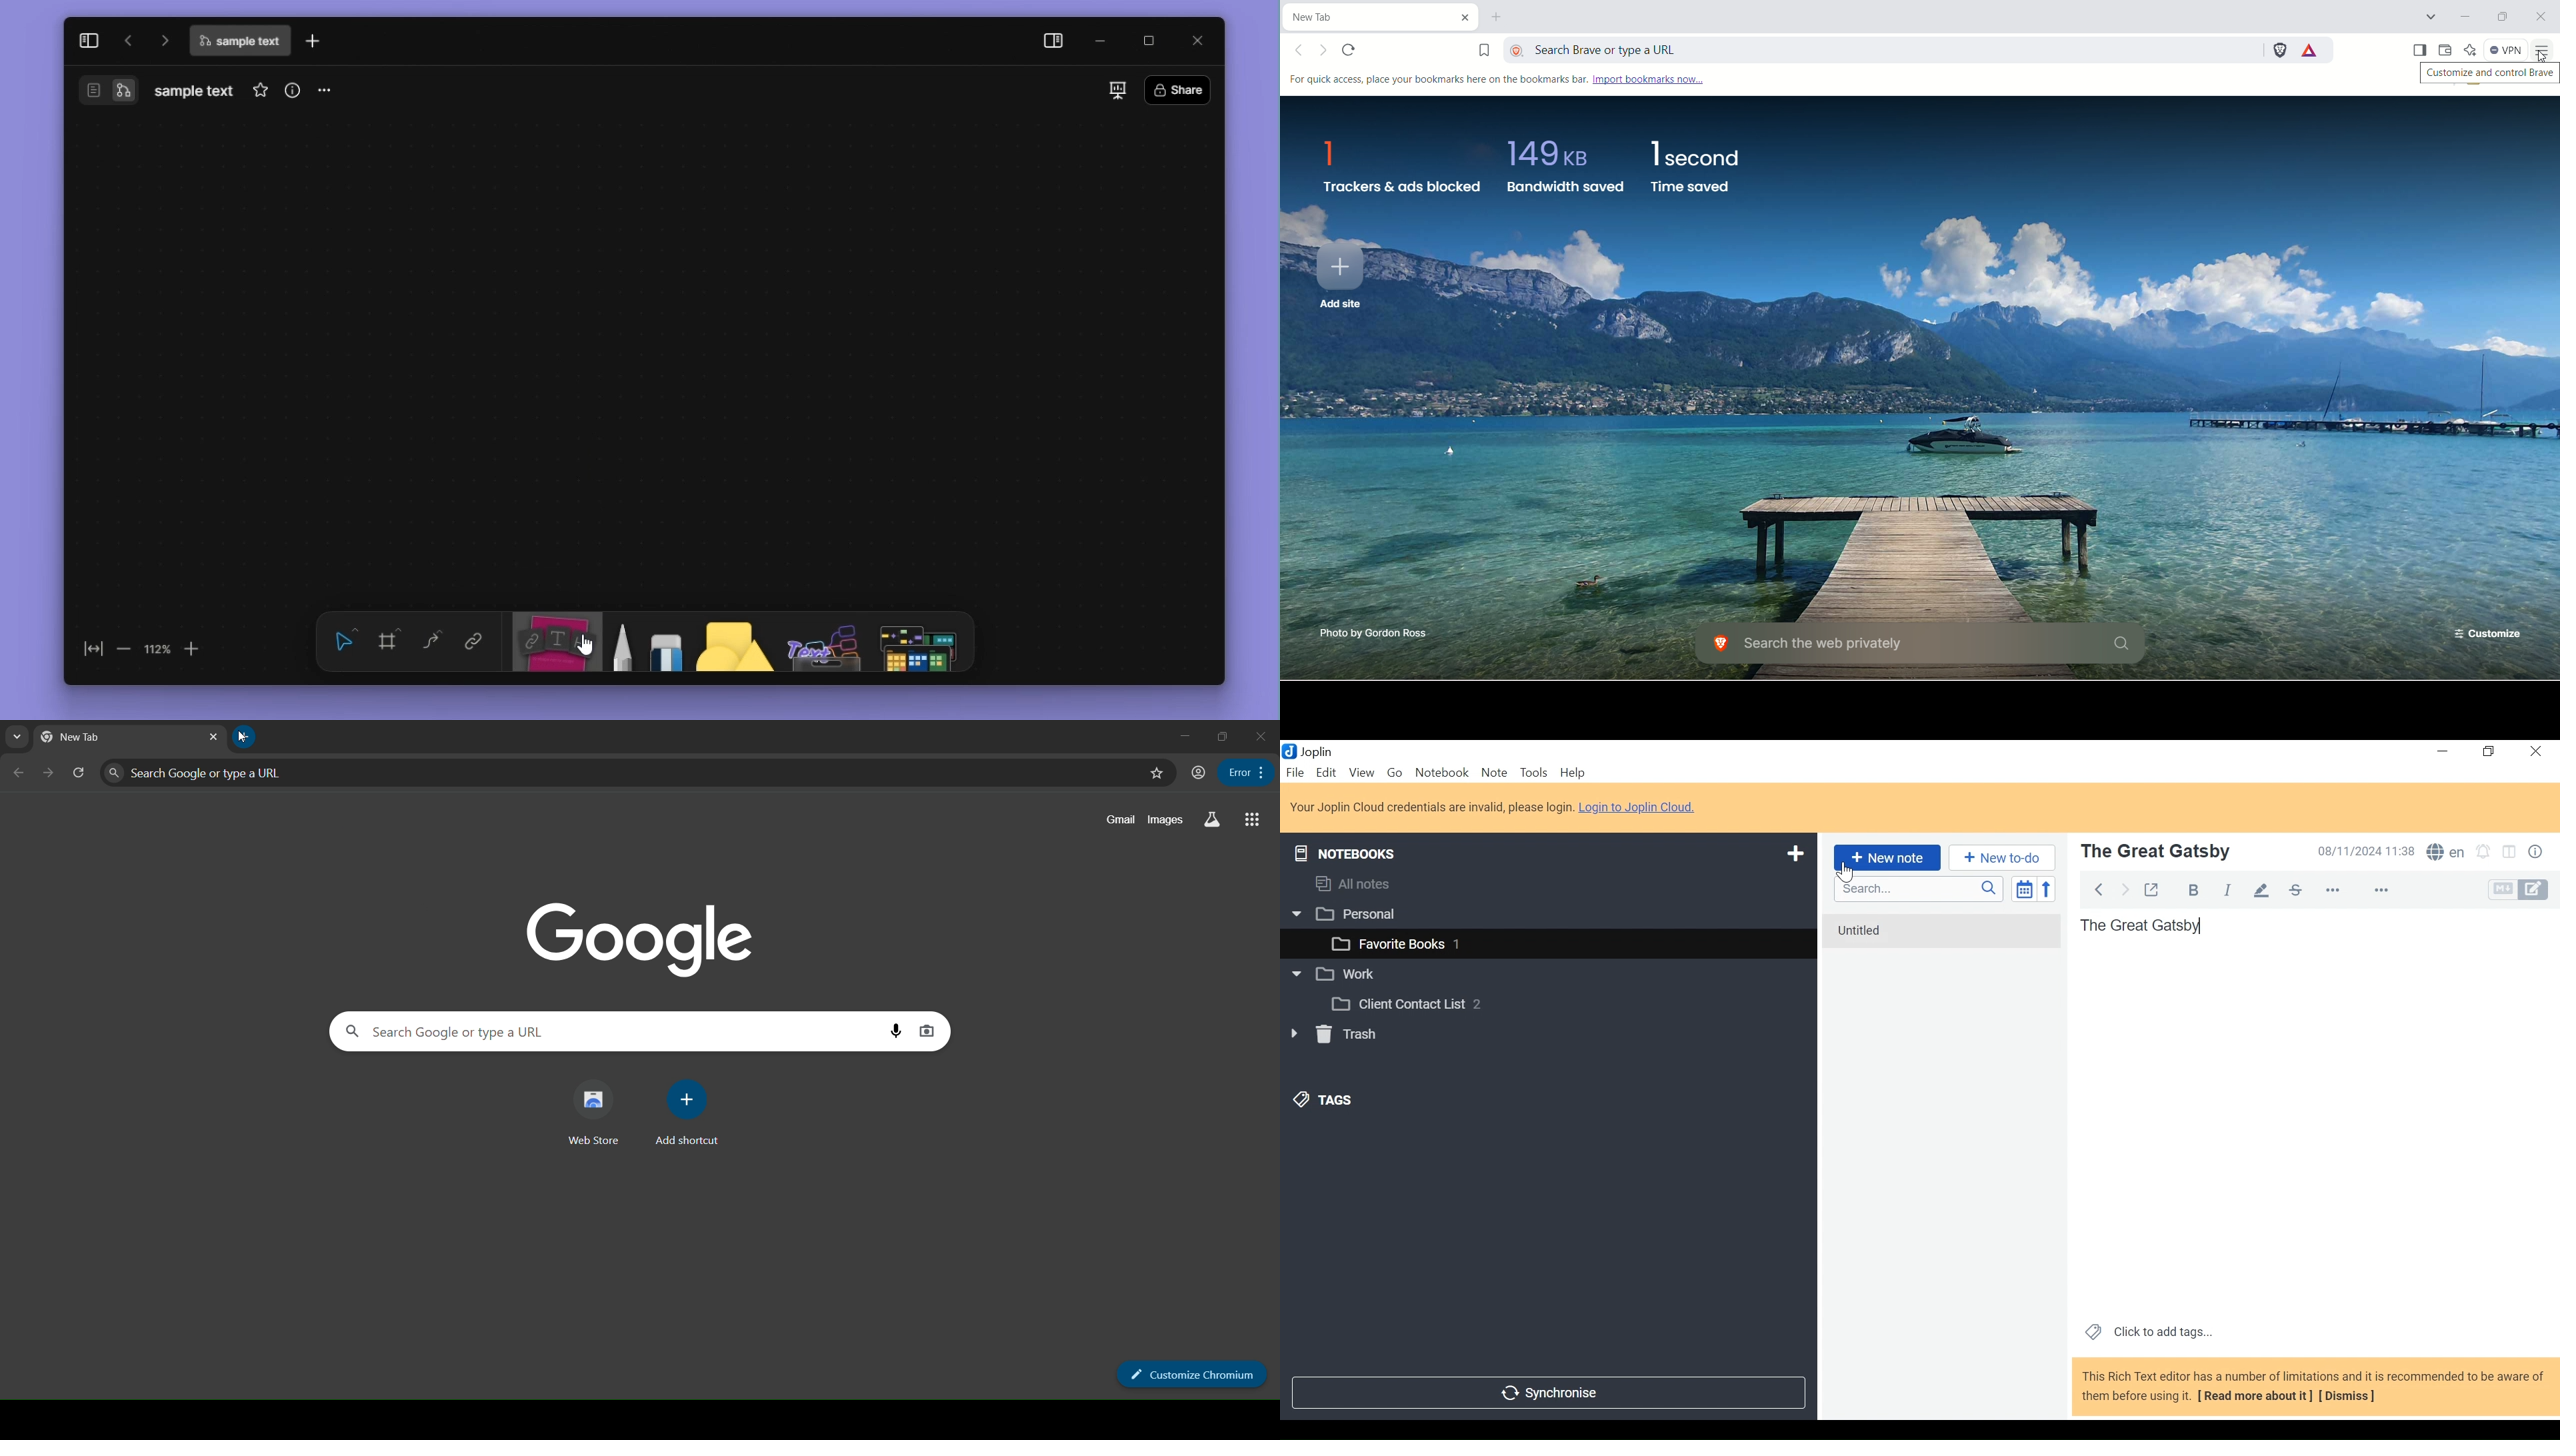 This screenshot has width=2576, height=1456. I want to click on search bar, so click(628, 773).